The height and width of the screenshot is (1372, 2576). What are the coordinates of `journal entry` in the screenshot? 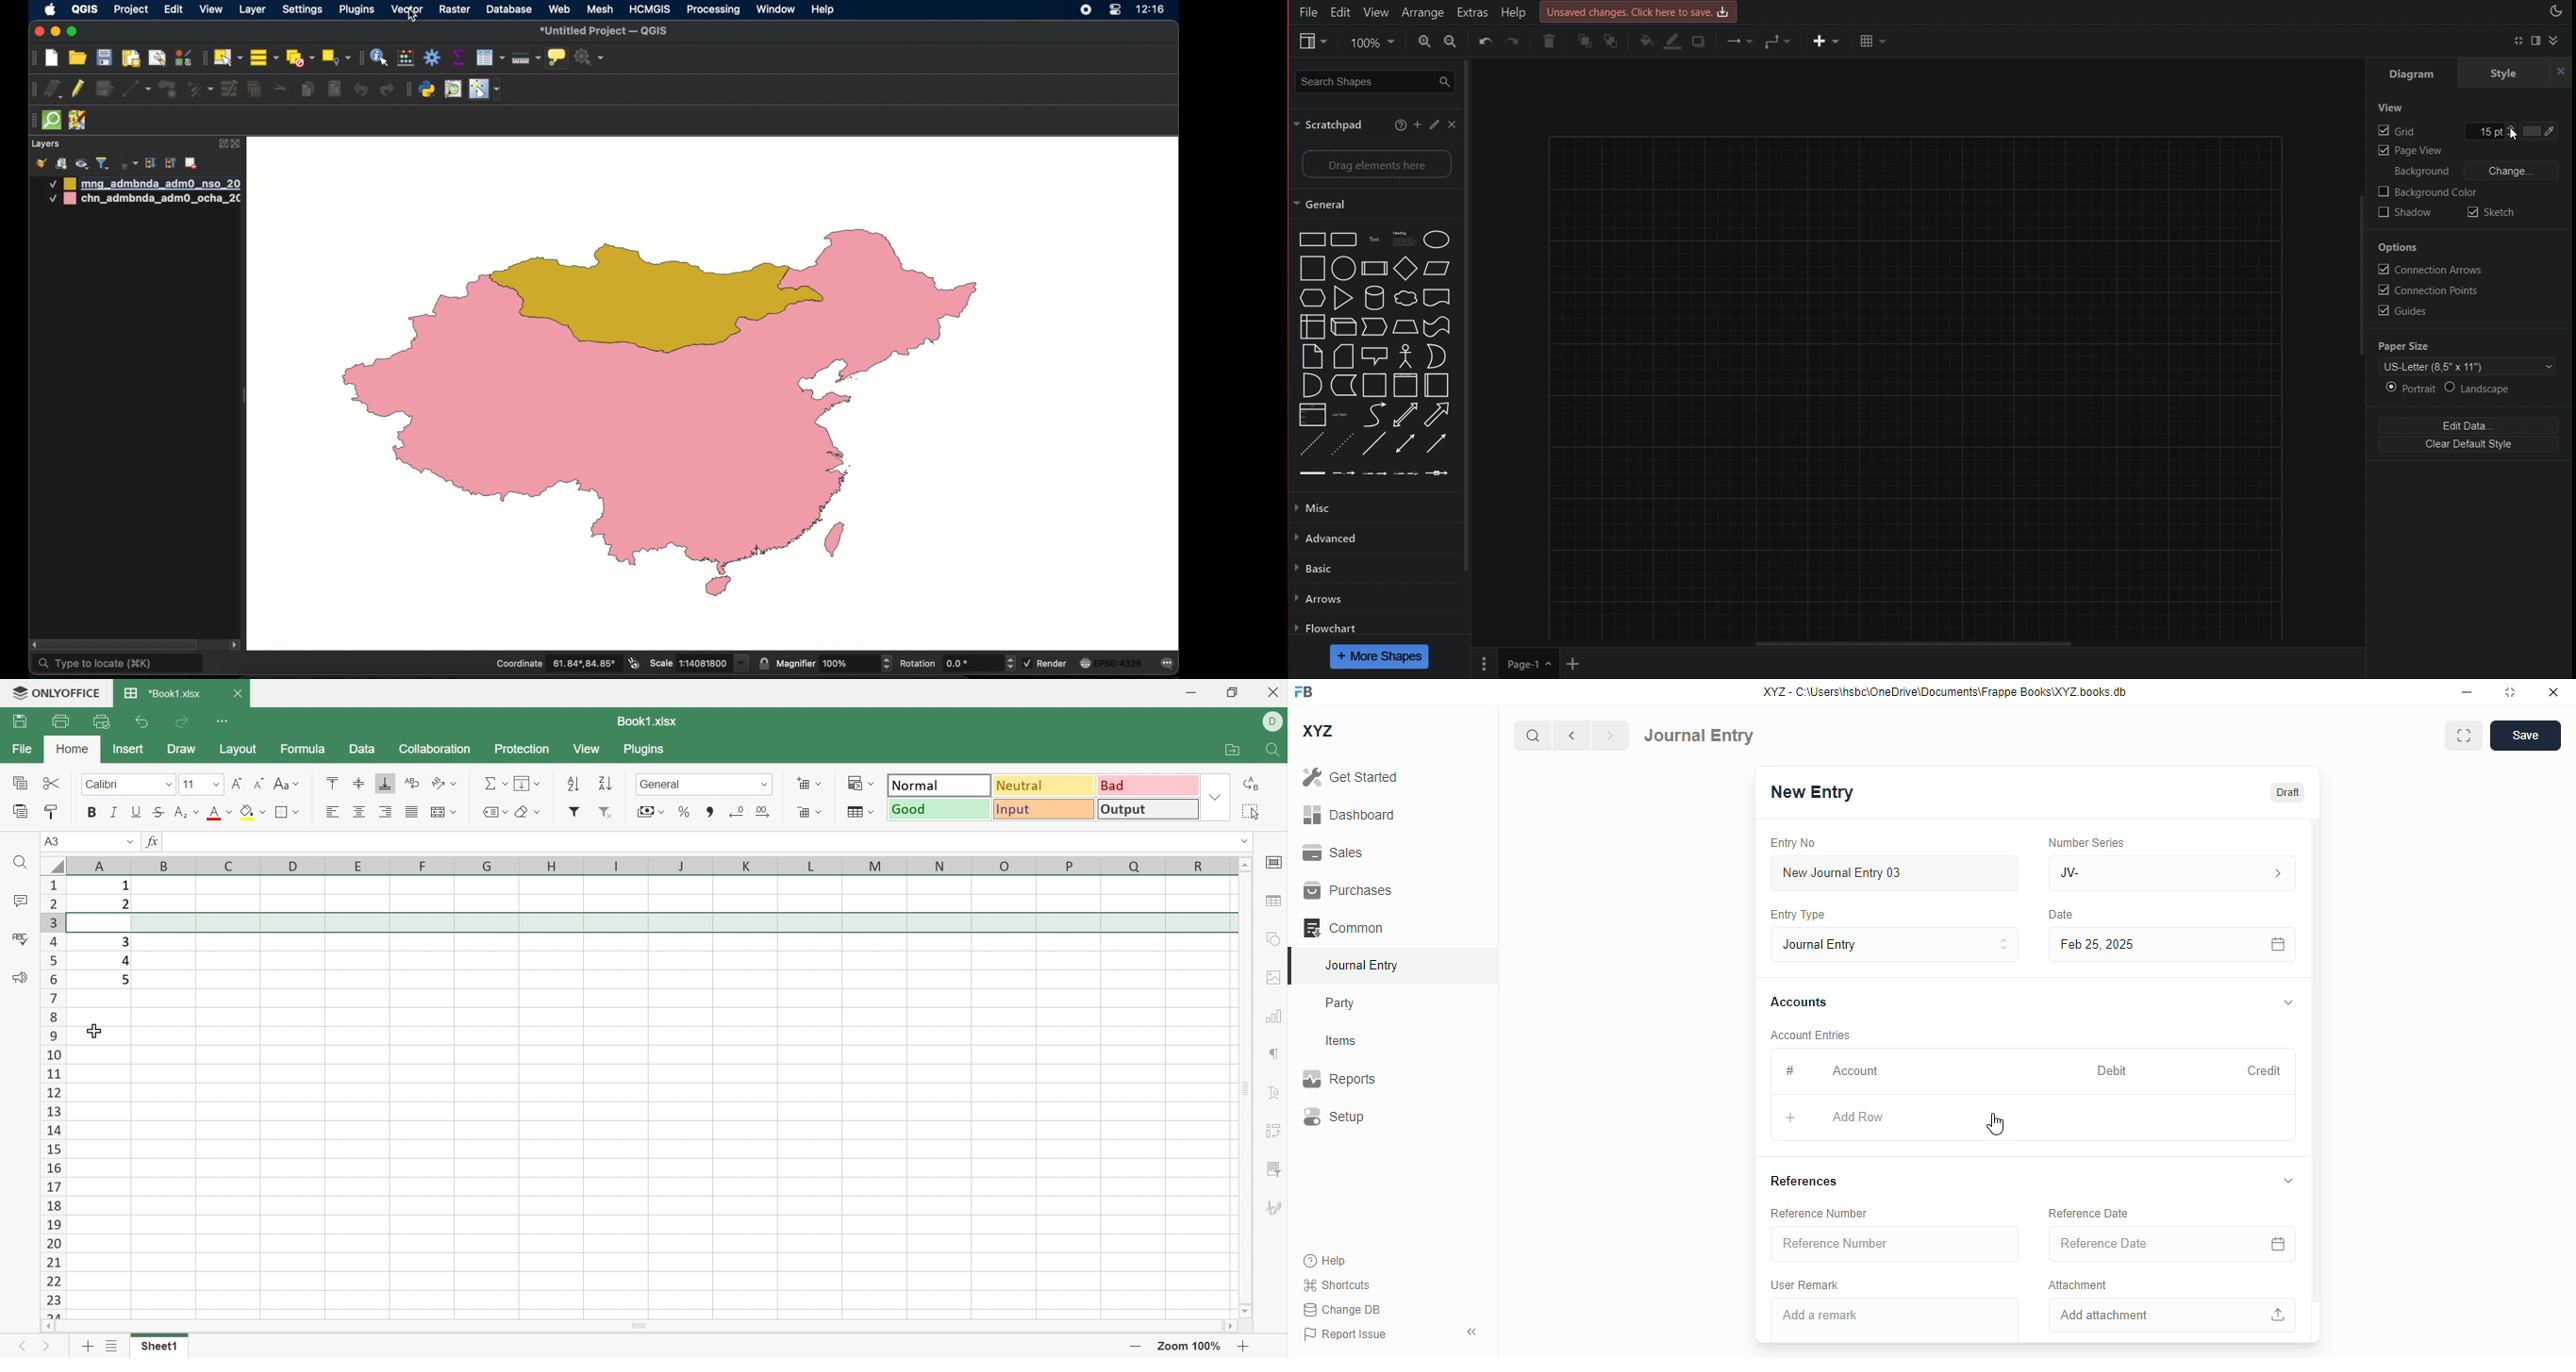 It's located at (1699, 736).